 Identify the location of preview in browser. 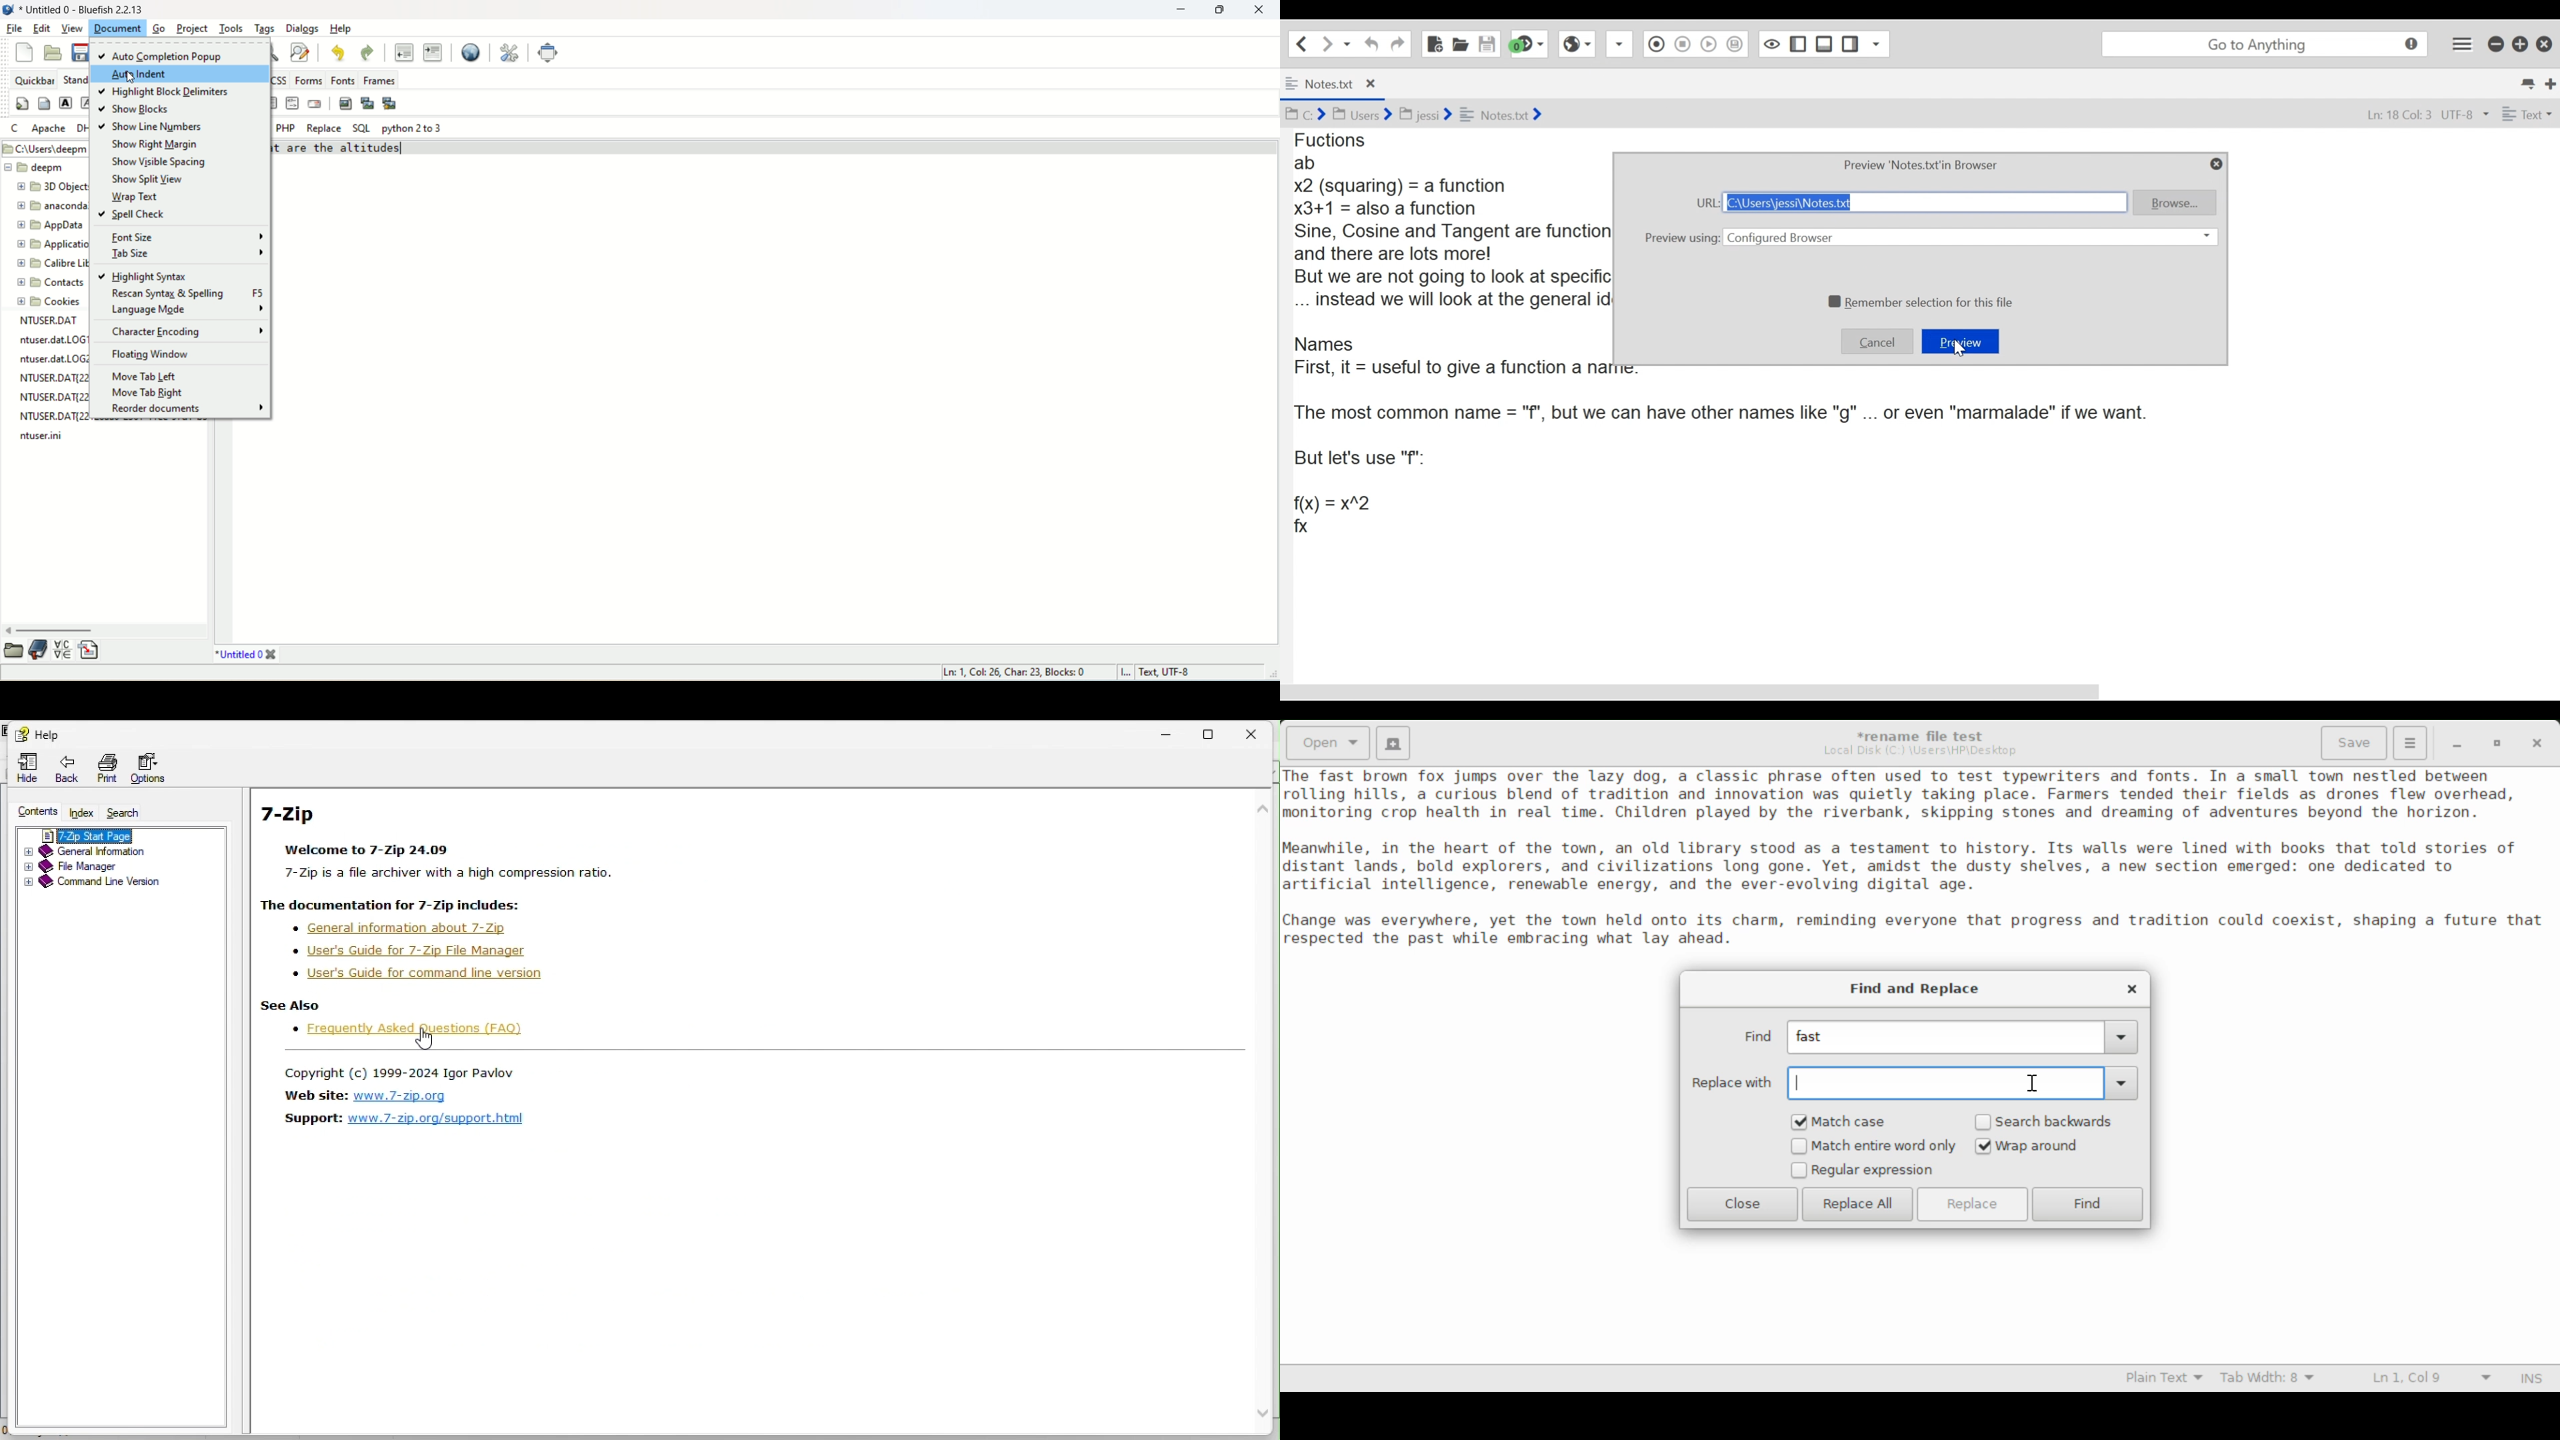
(471, 51).